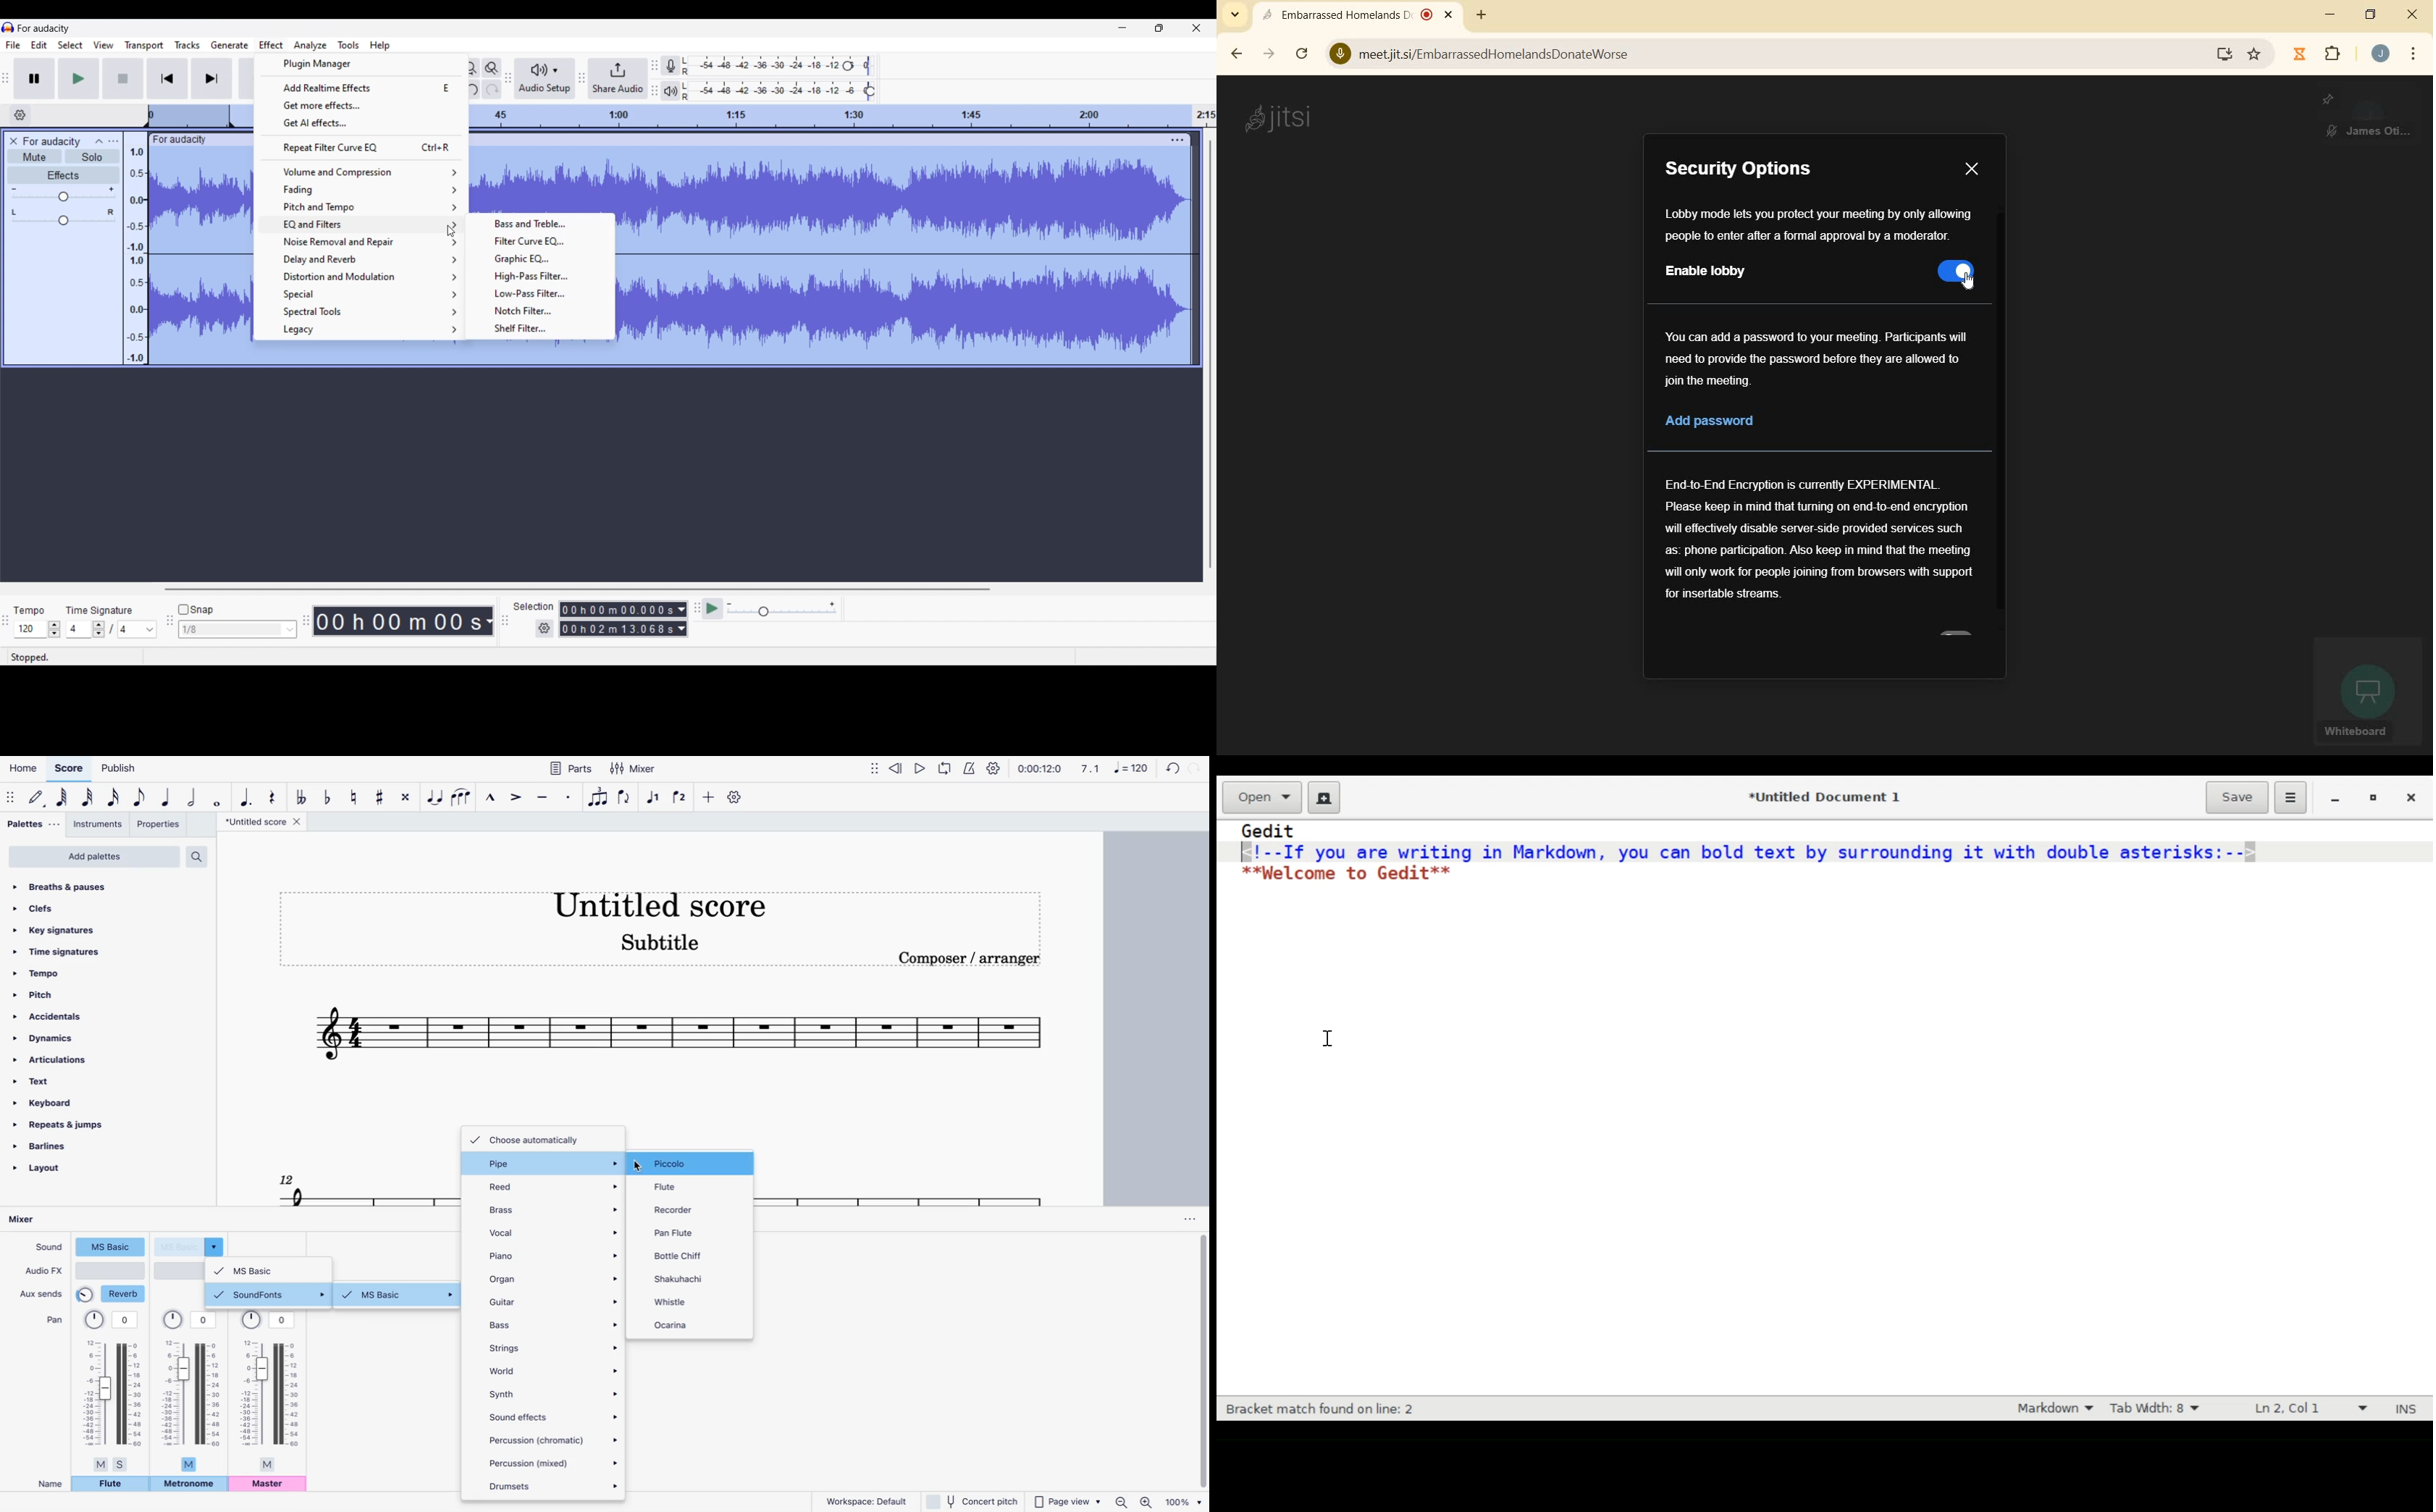 This screenshot has width=2436, height=1512. Describe the element at coordinates (70, 46) in the screenshot. I see `Select menu` at that location.